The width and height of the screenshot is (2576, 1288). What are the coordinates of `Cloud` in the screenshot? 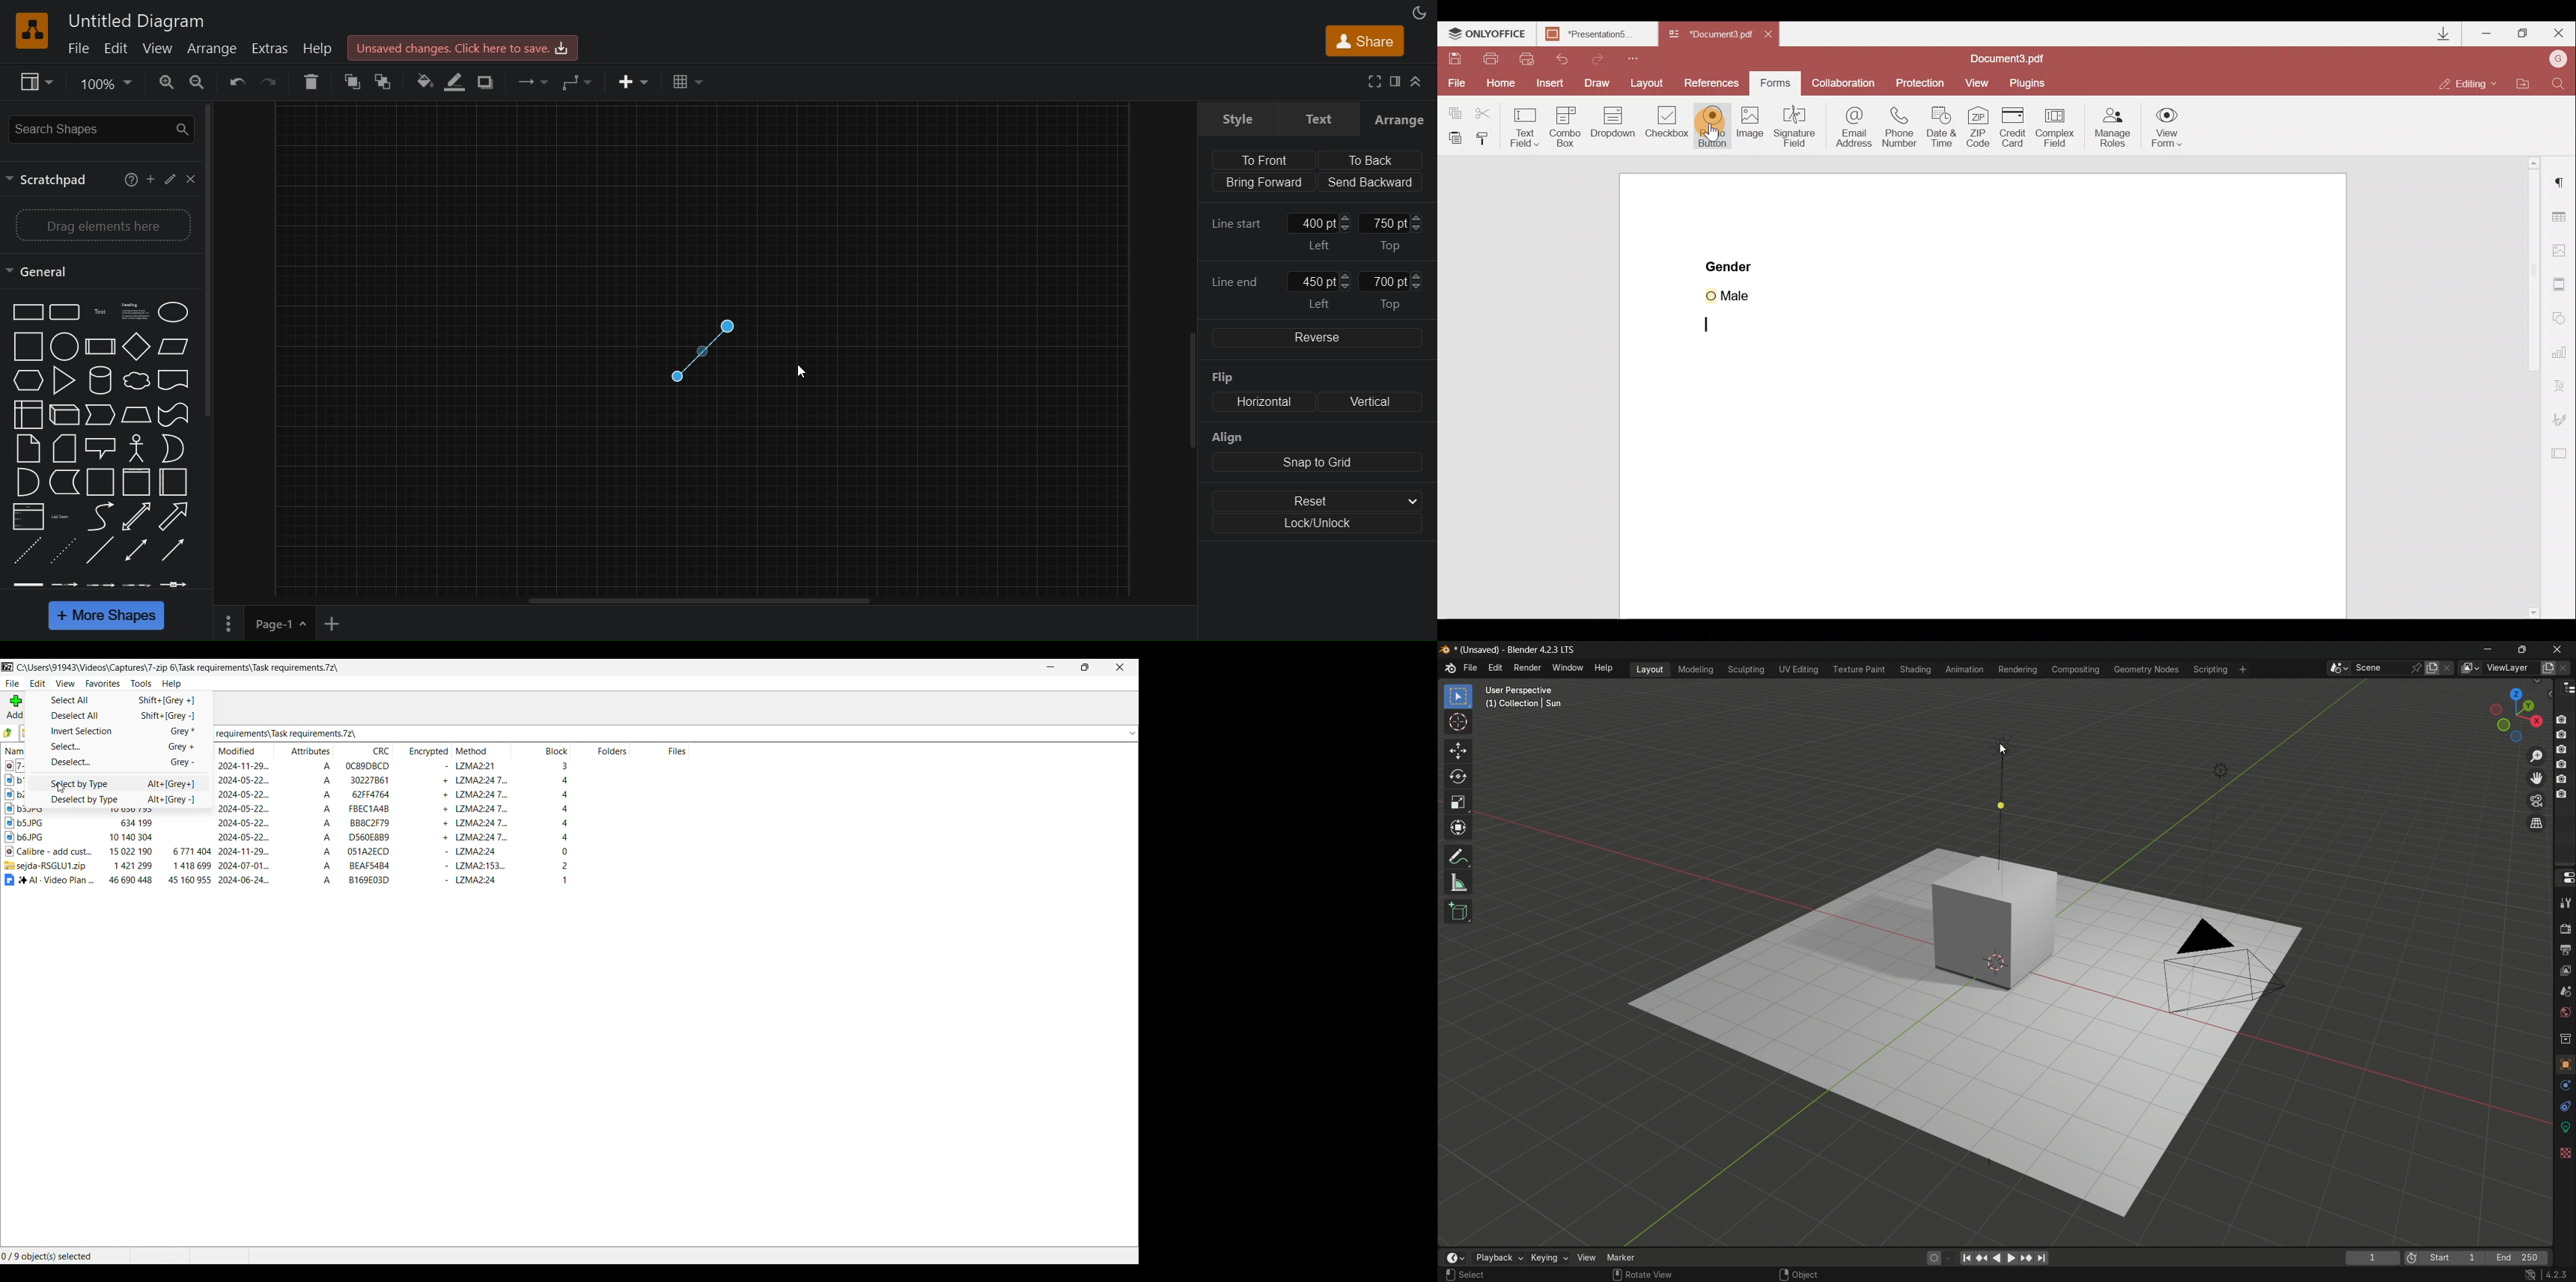 It's located at (135, 380).